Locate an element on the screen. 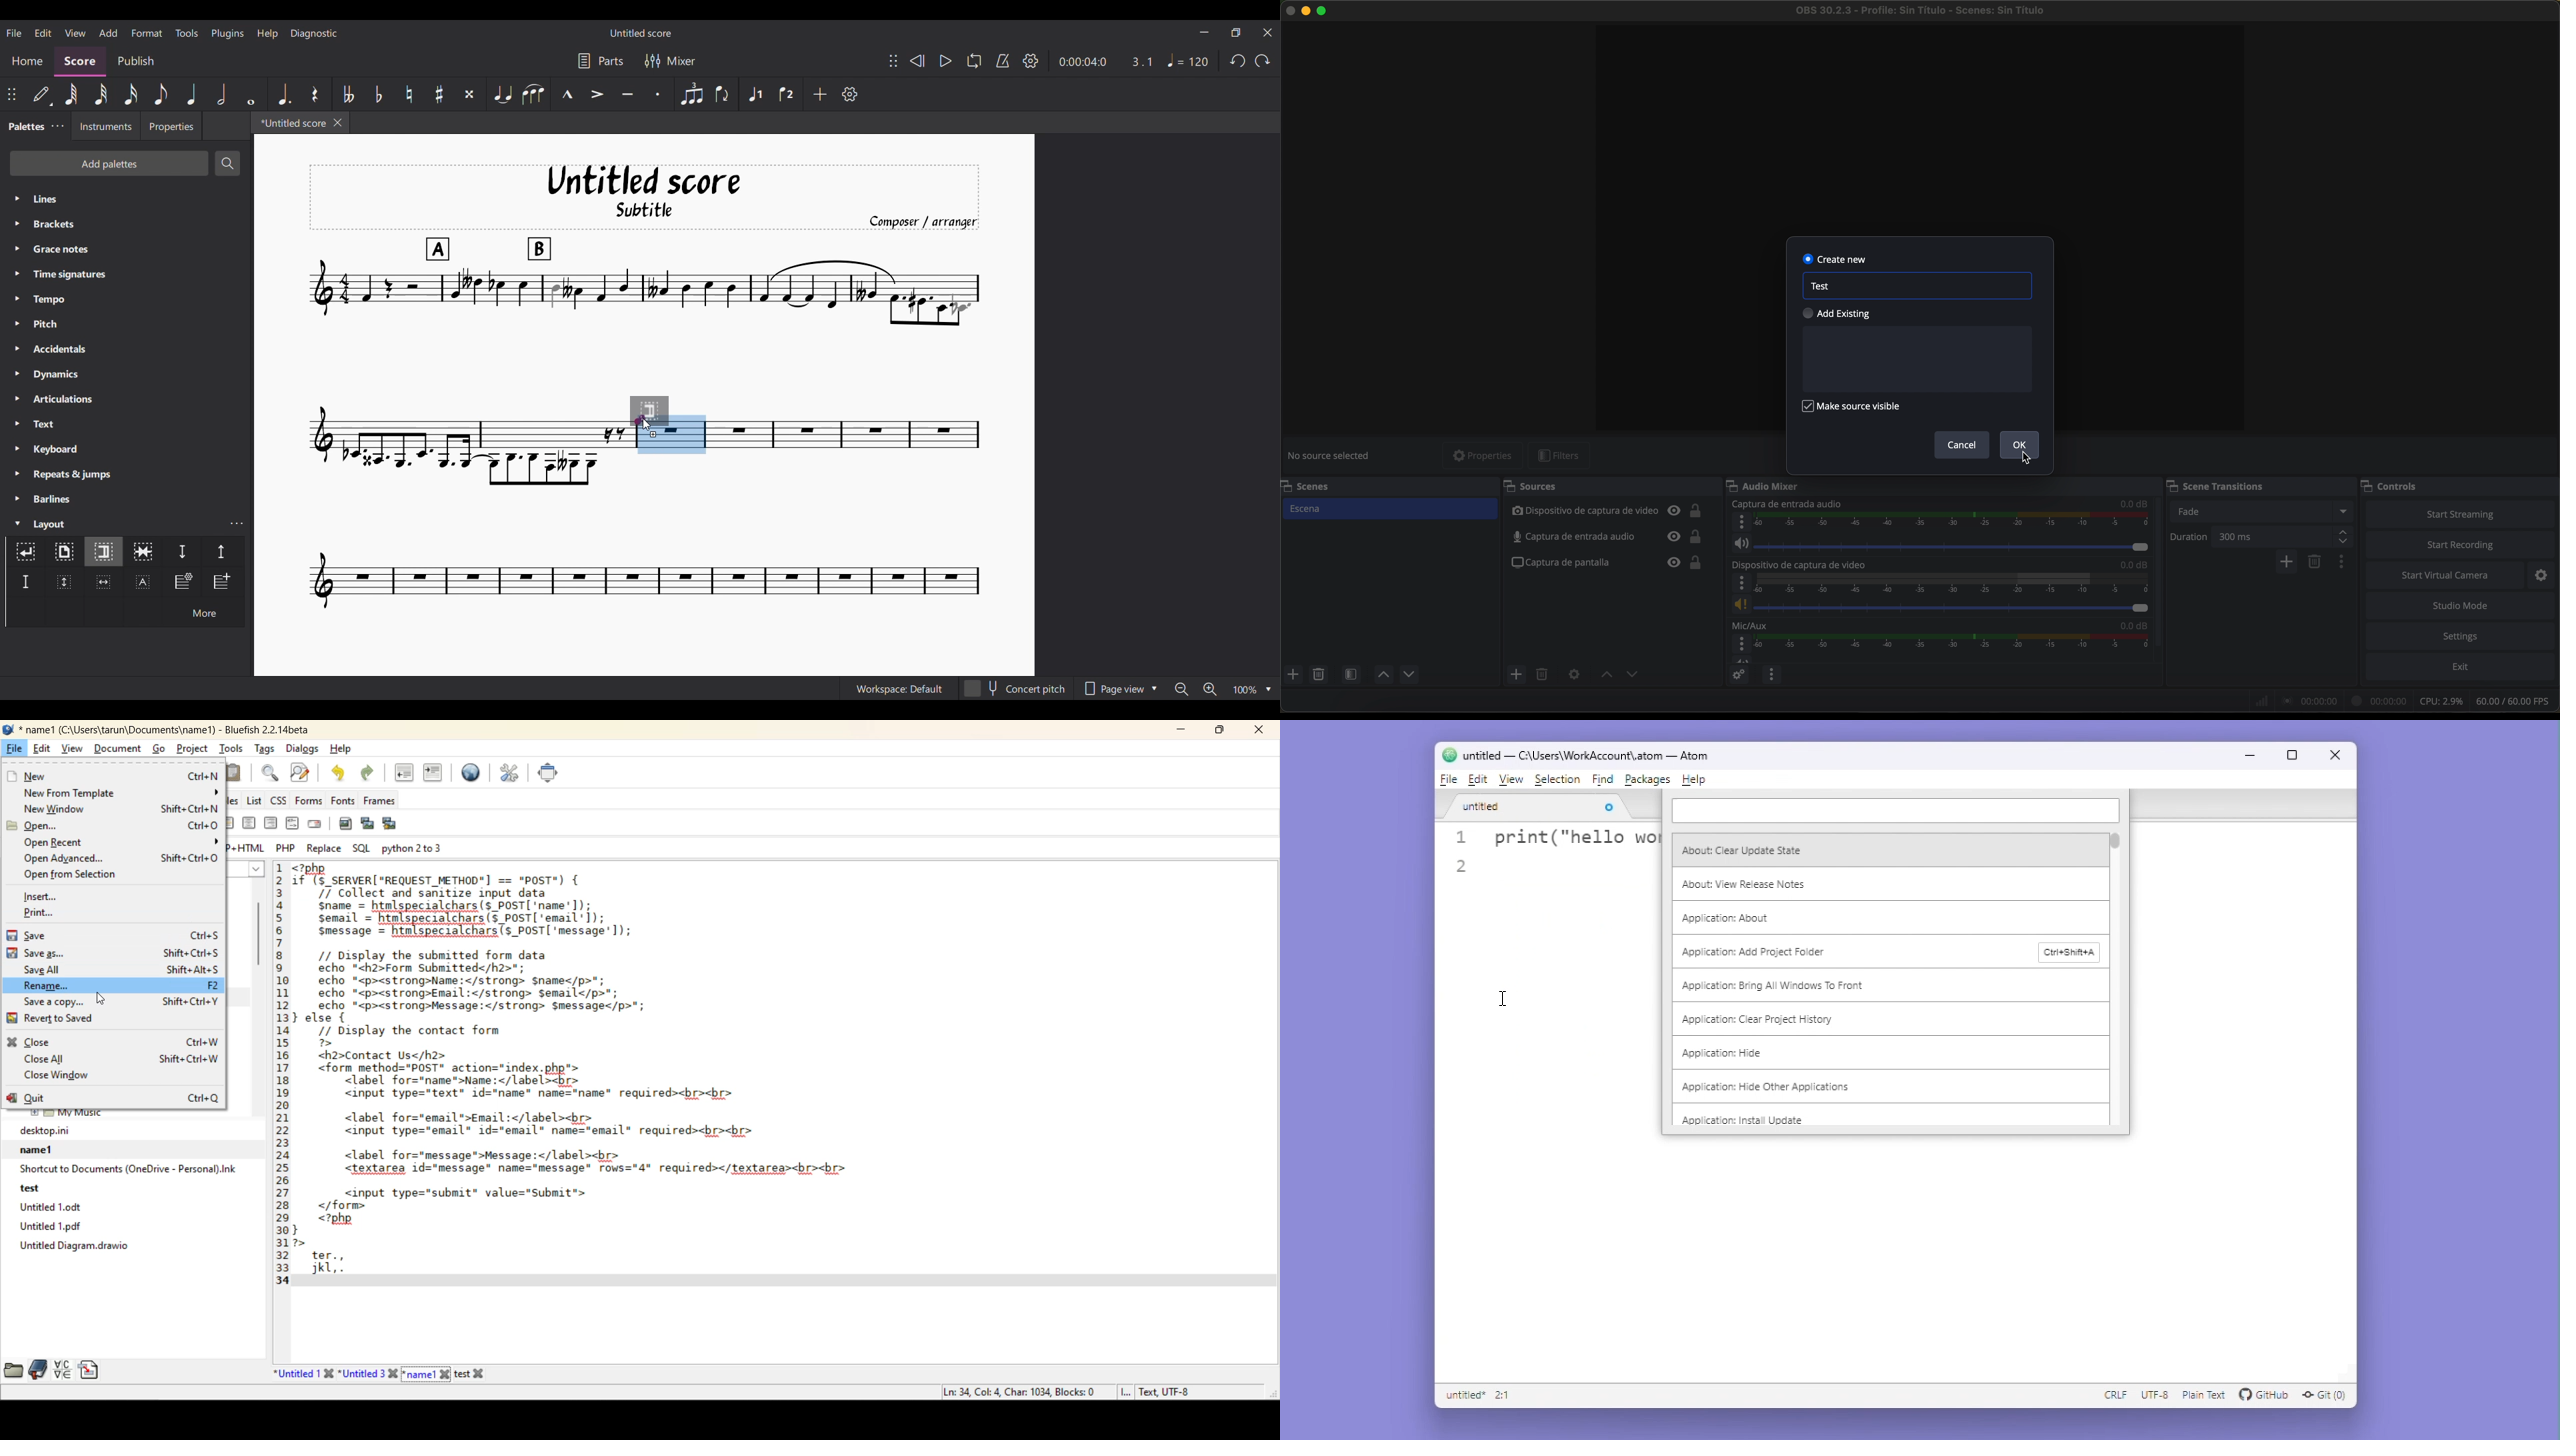 The image size is (2576, 1456). test is located at coordinates (1821, 286).